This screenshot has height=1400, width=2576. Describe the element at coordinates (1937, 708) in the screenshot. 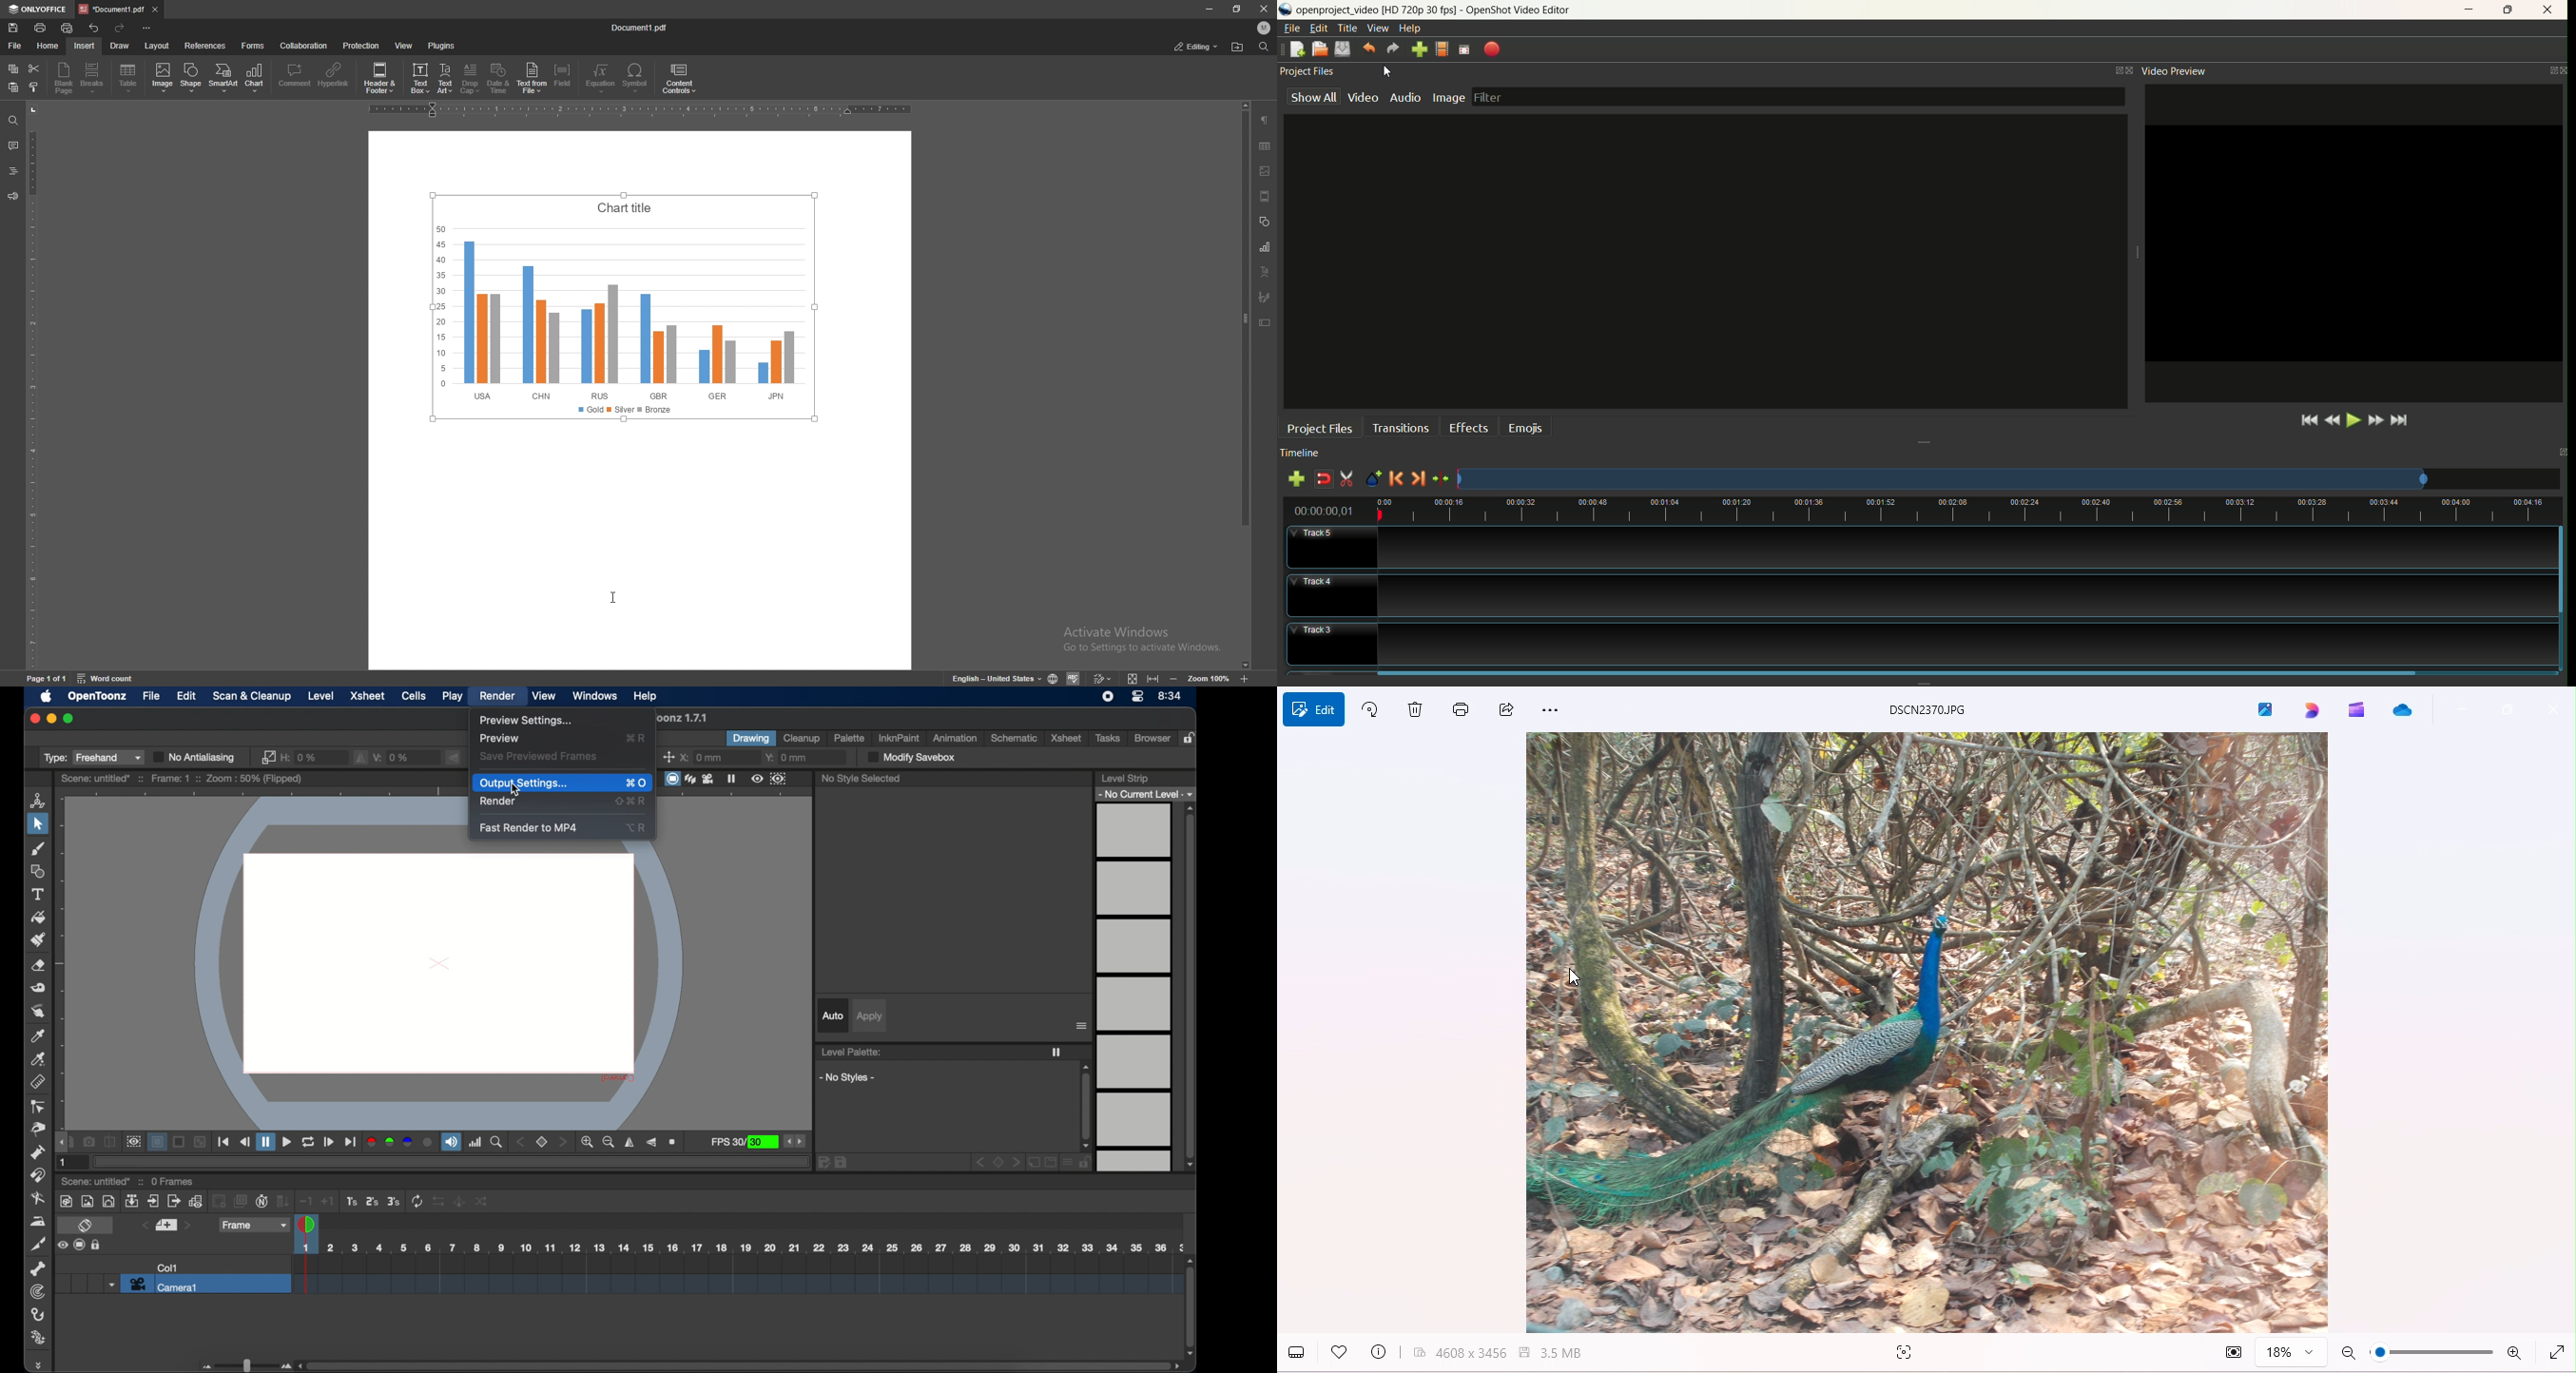

I see `dscn2370jpg opened file directly from an archive` at that location.